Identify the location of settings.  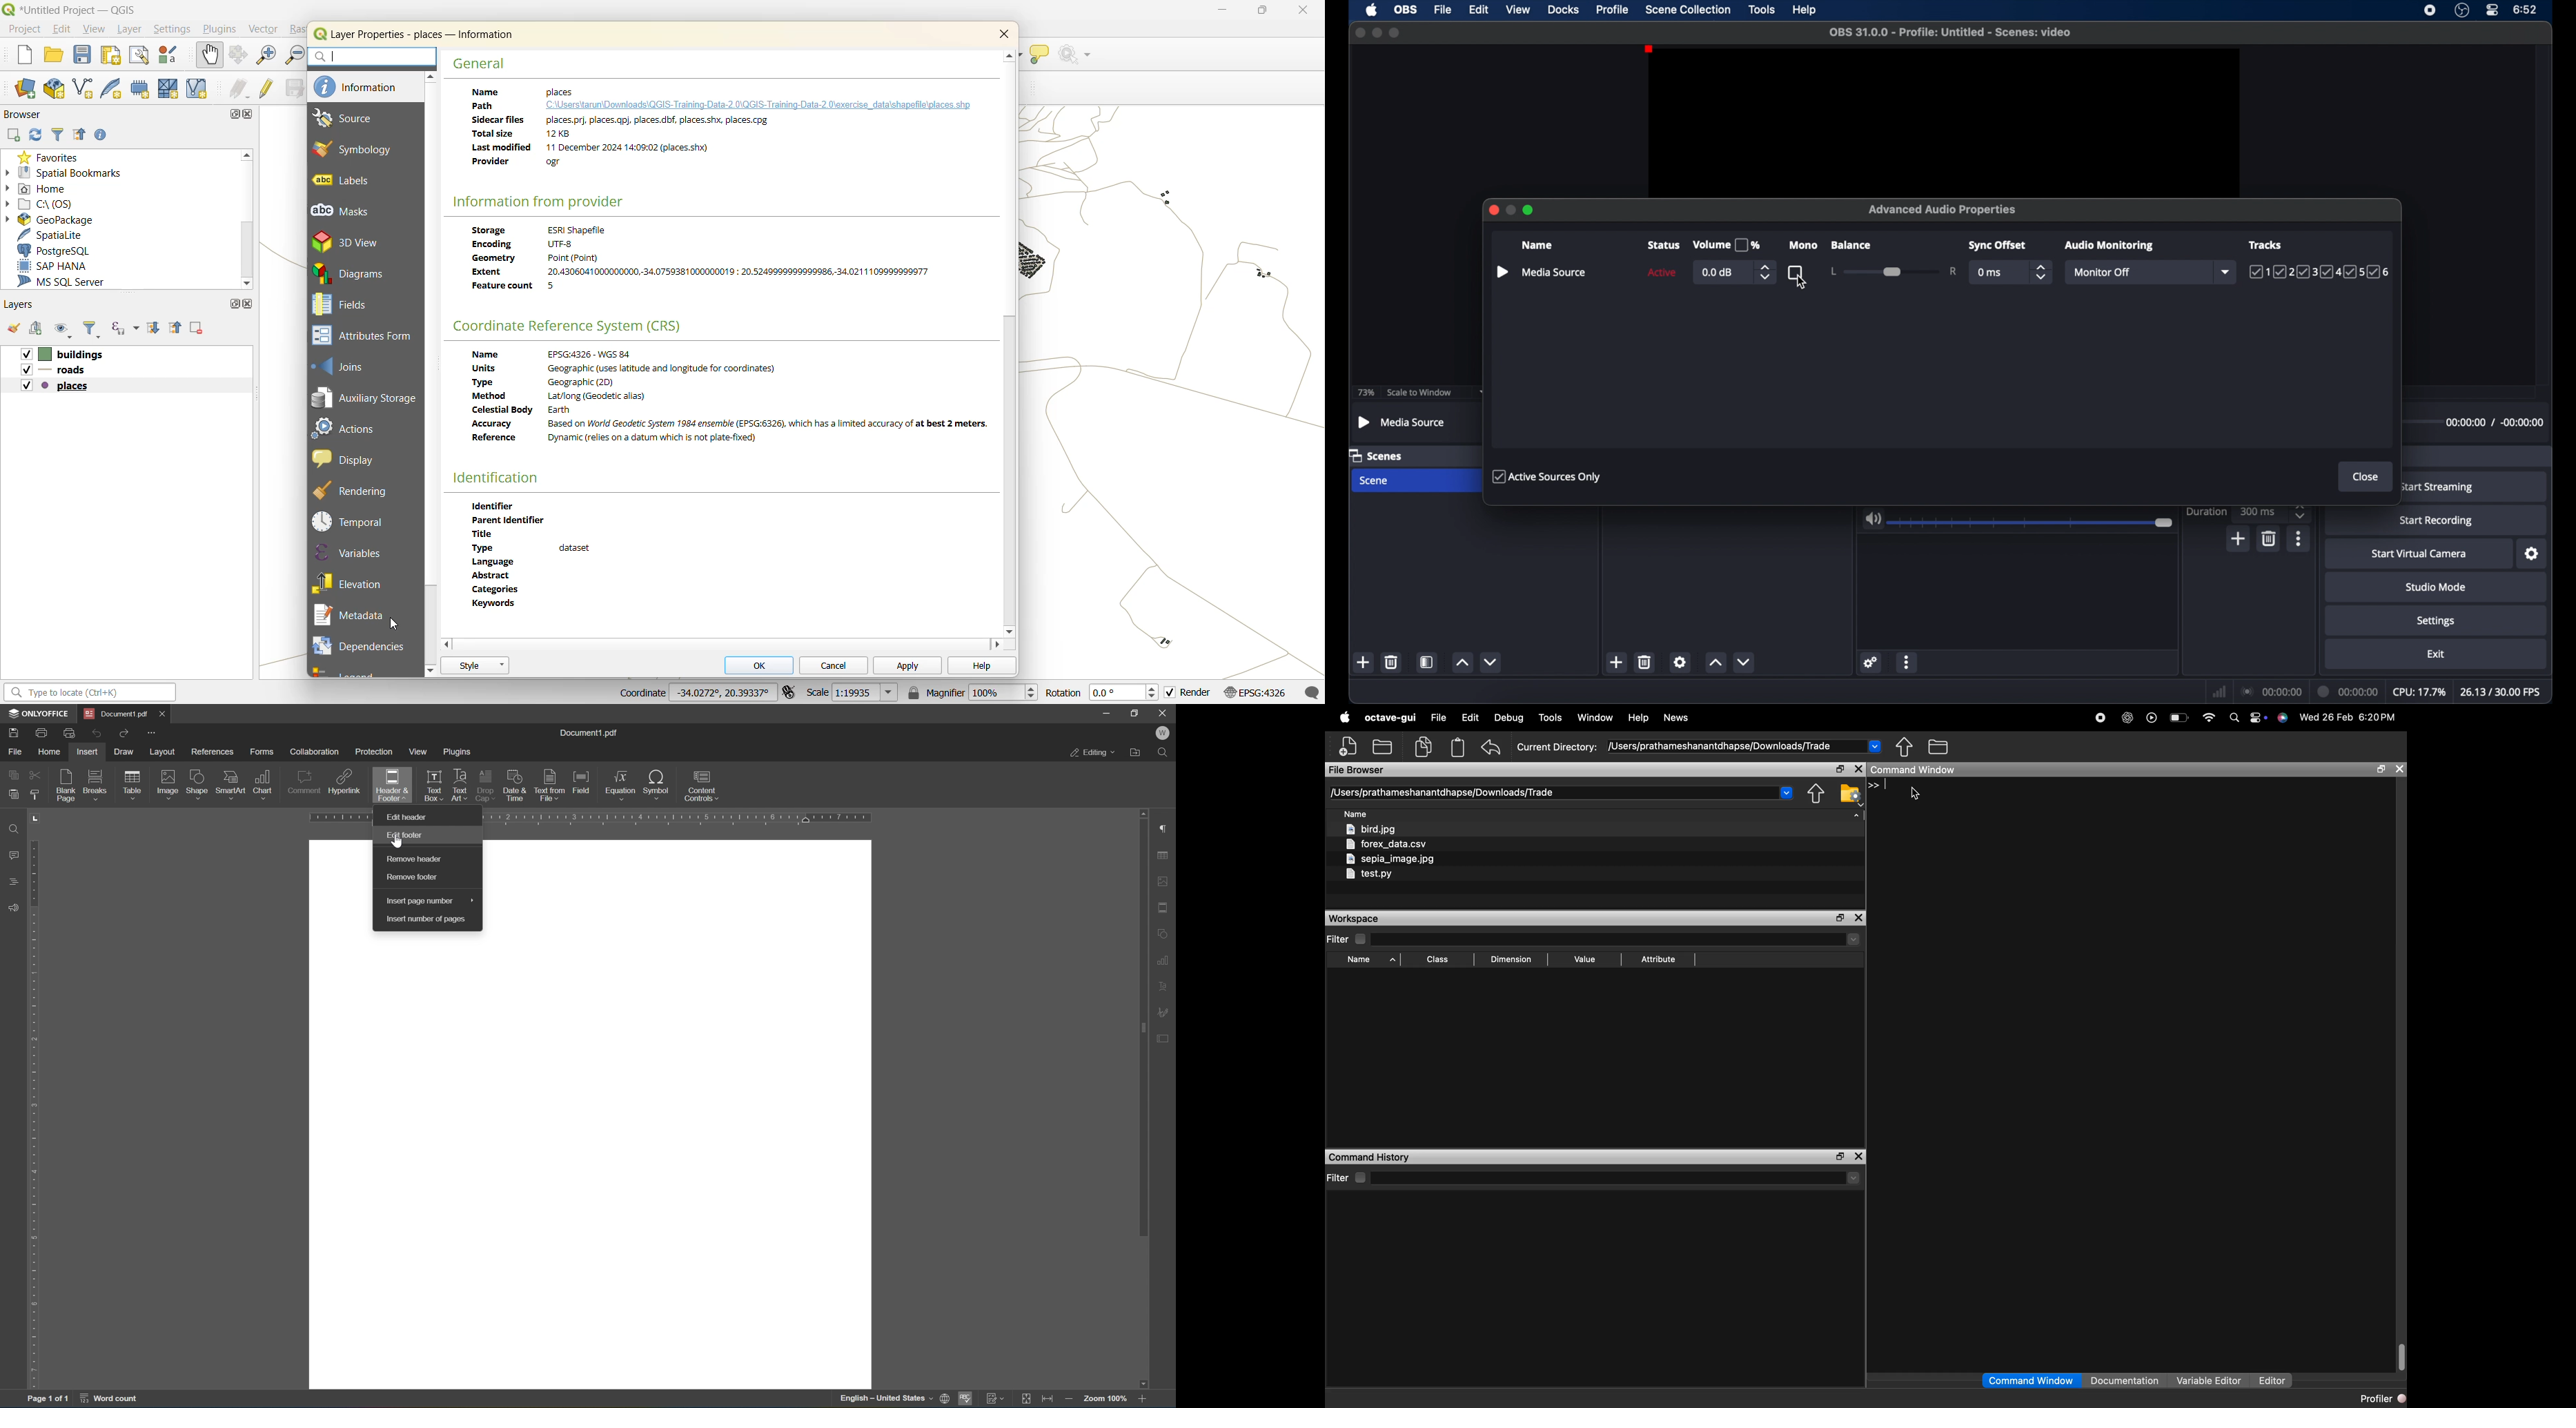
(2436, 622).